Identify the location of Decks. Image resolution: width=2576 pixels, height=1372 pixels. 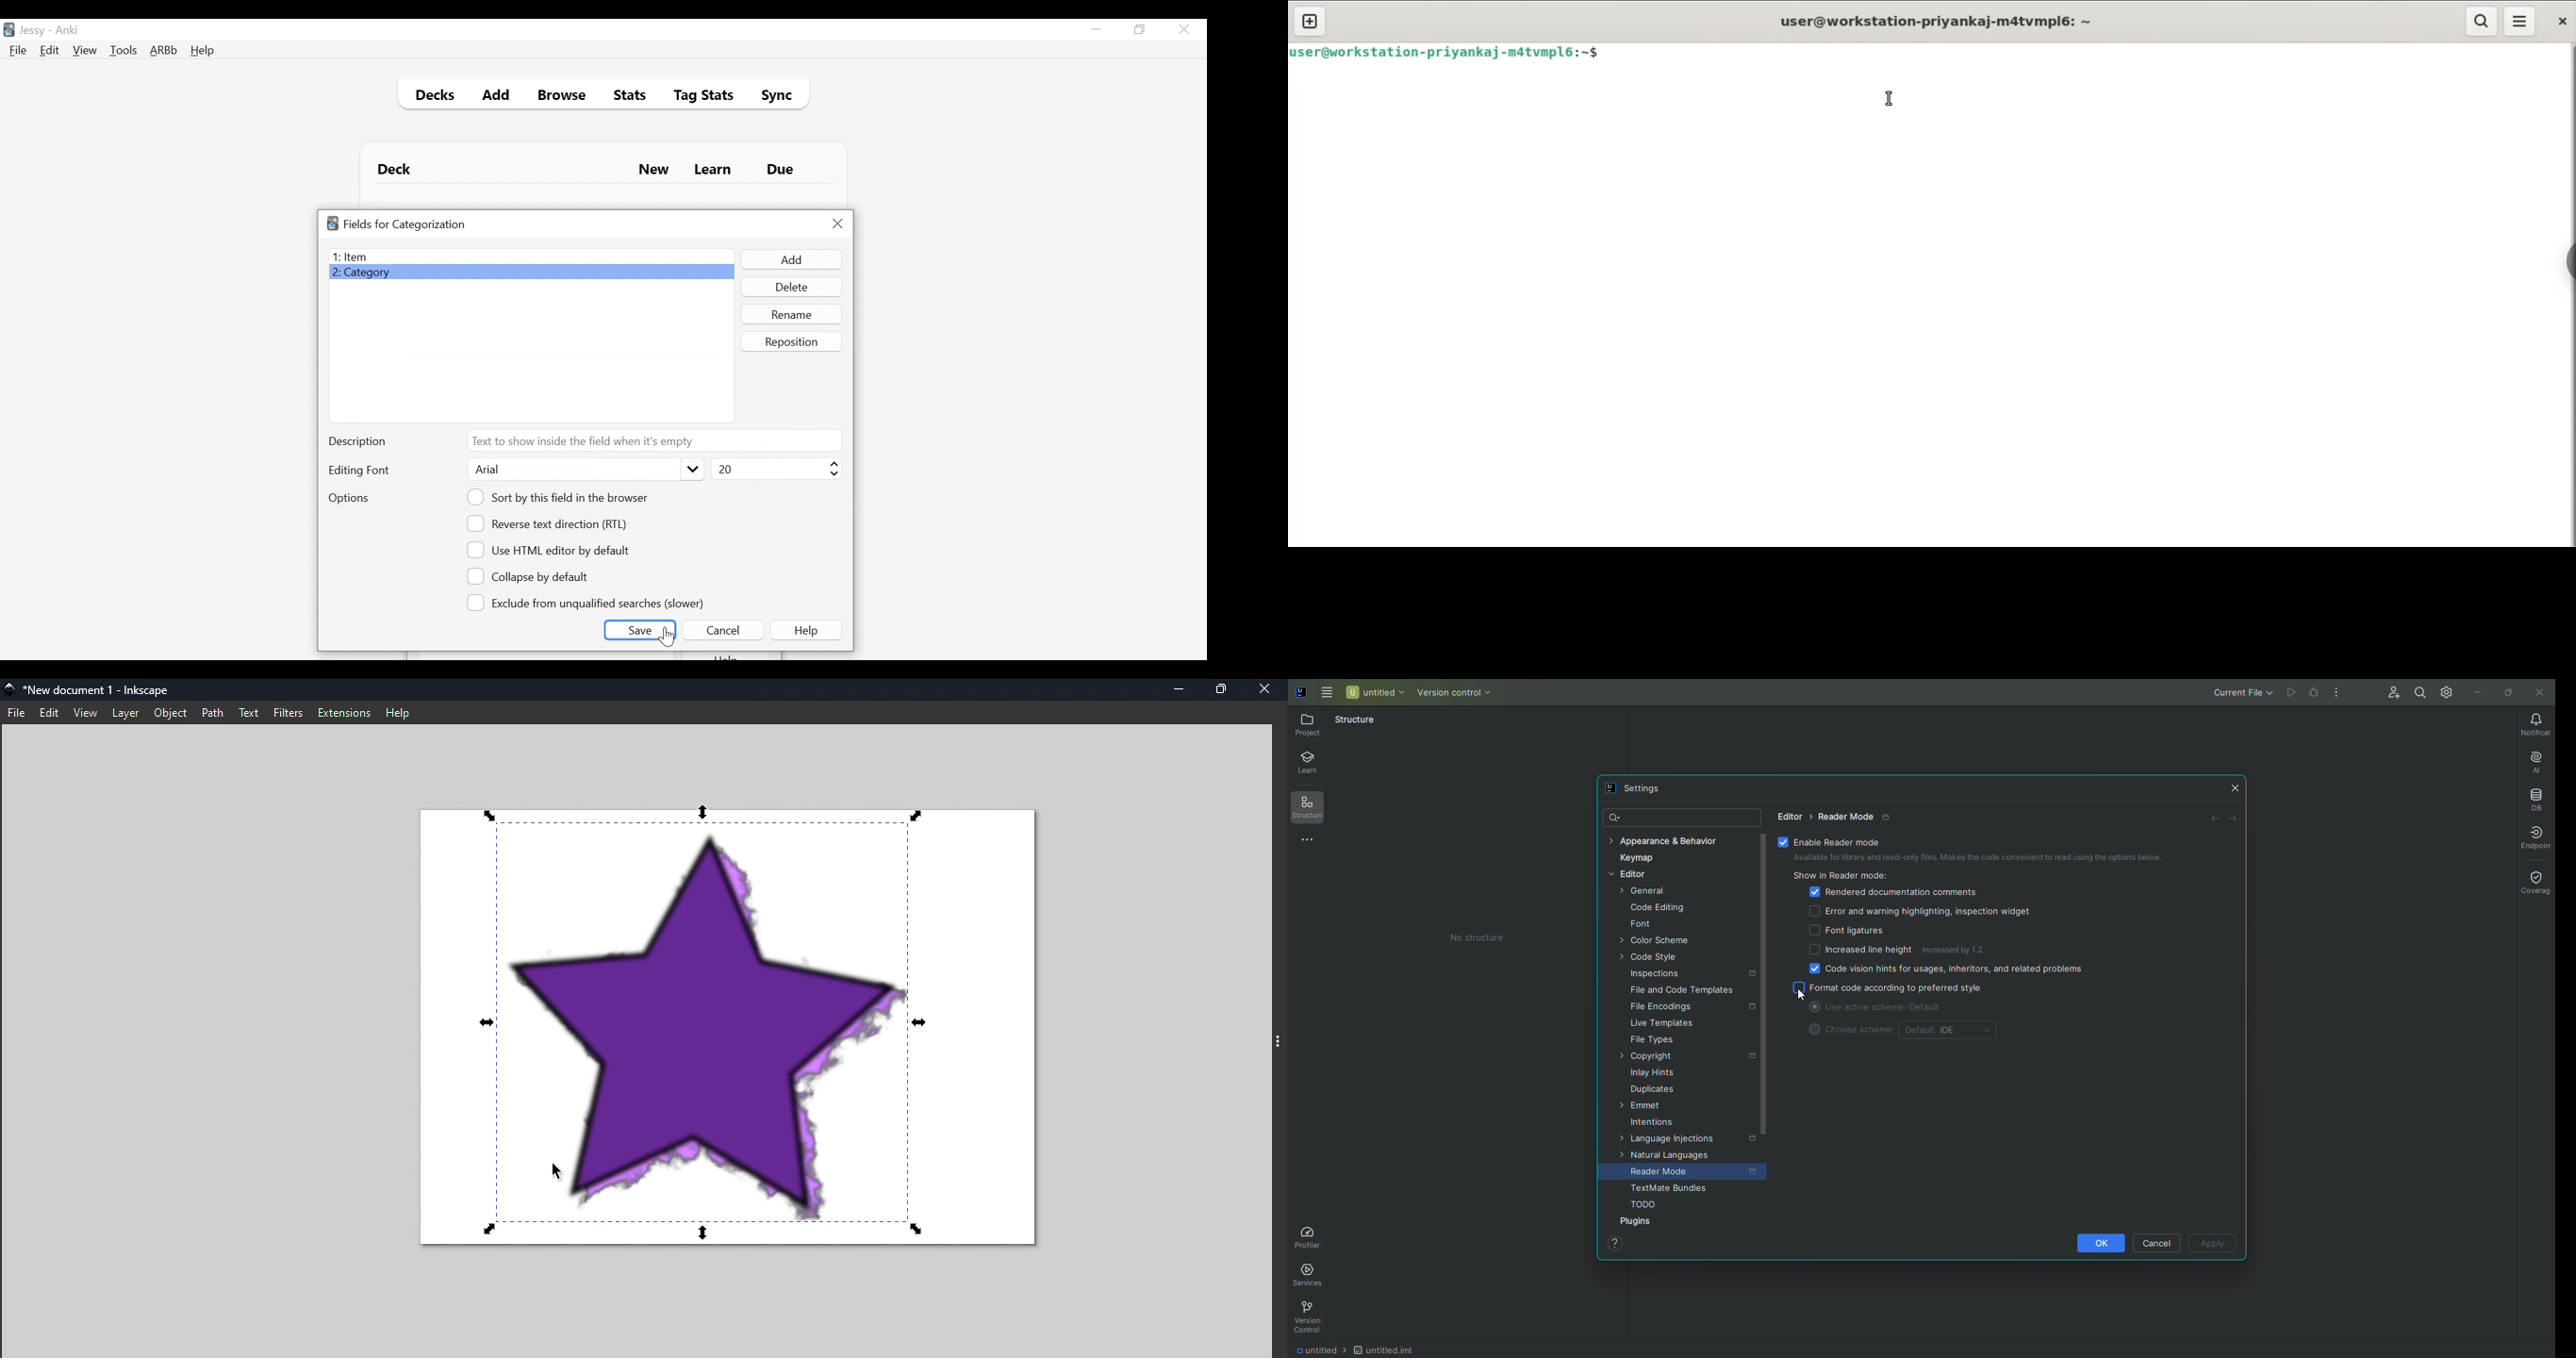
(432, 97).